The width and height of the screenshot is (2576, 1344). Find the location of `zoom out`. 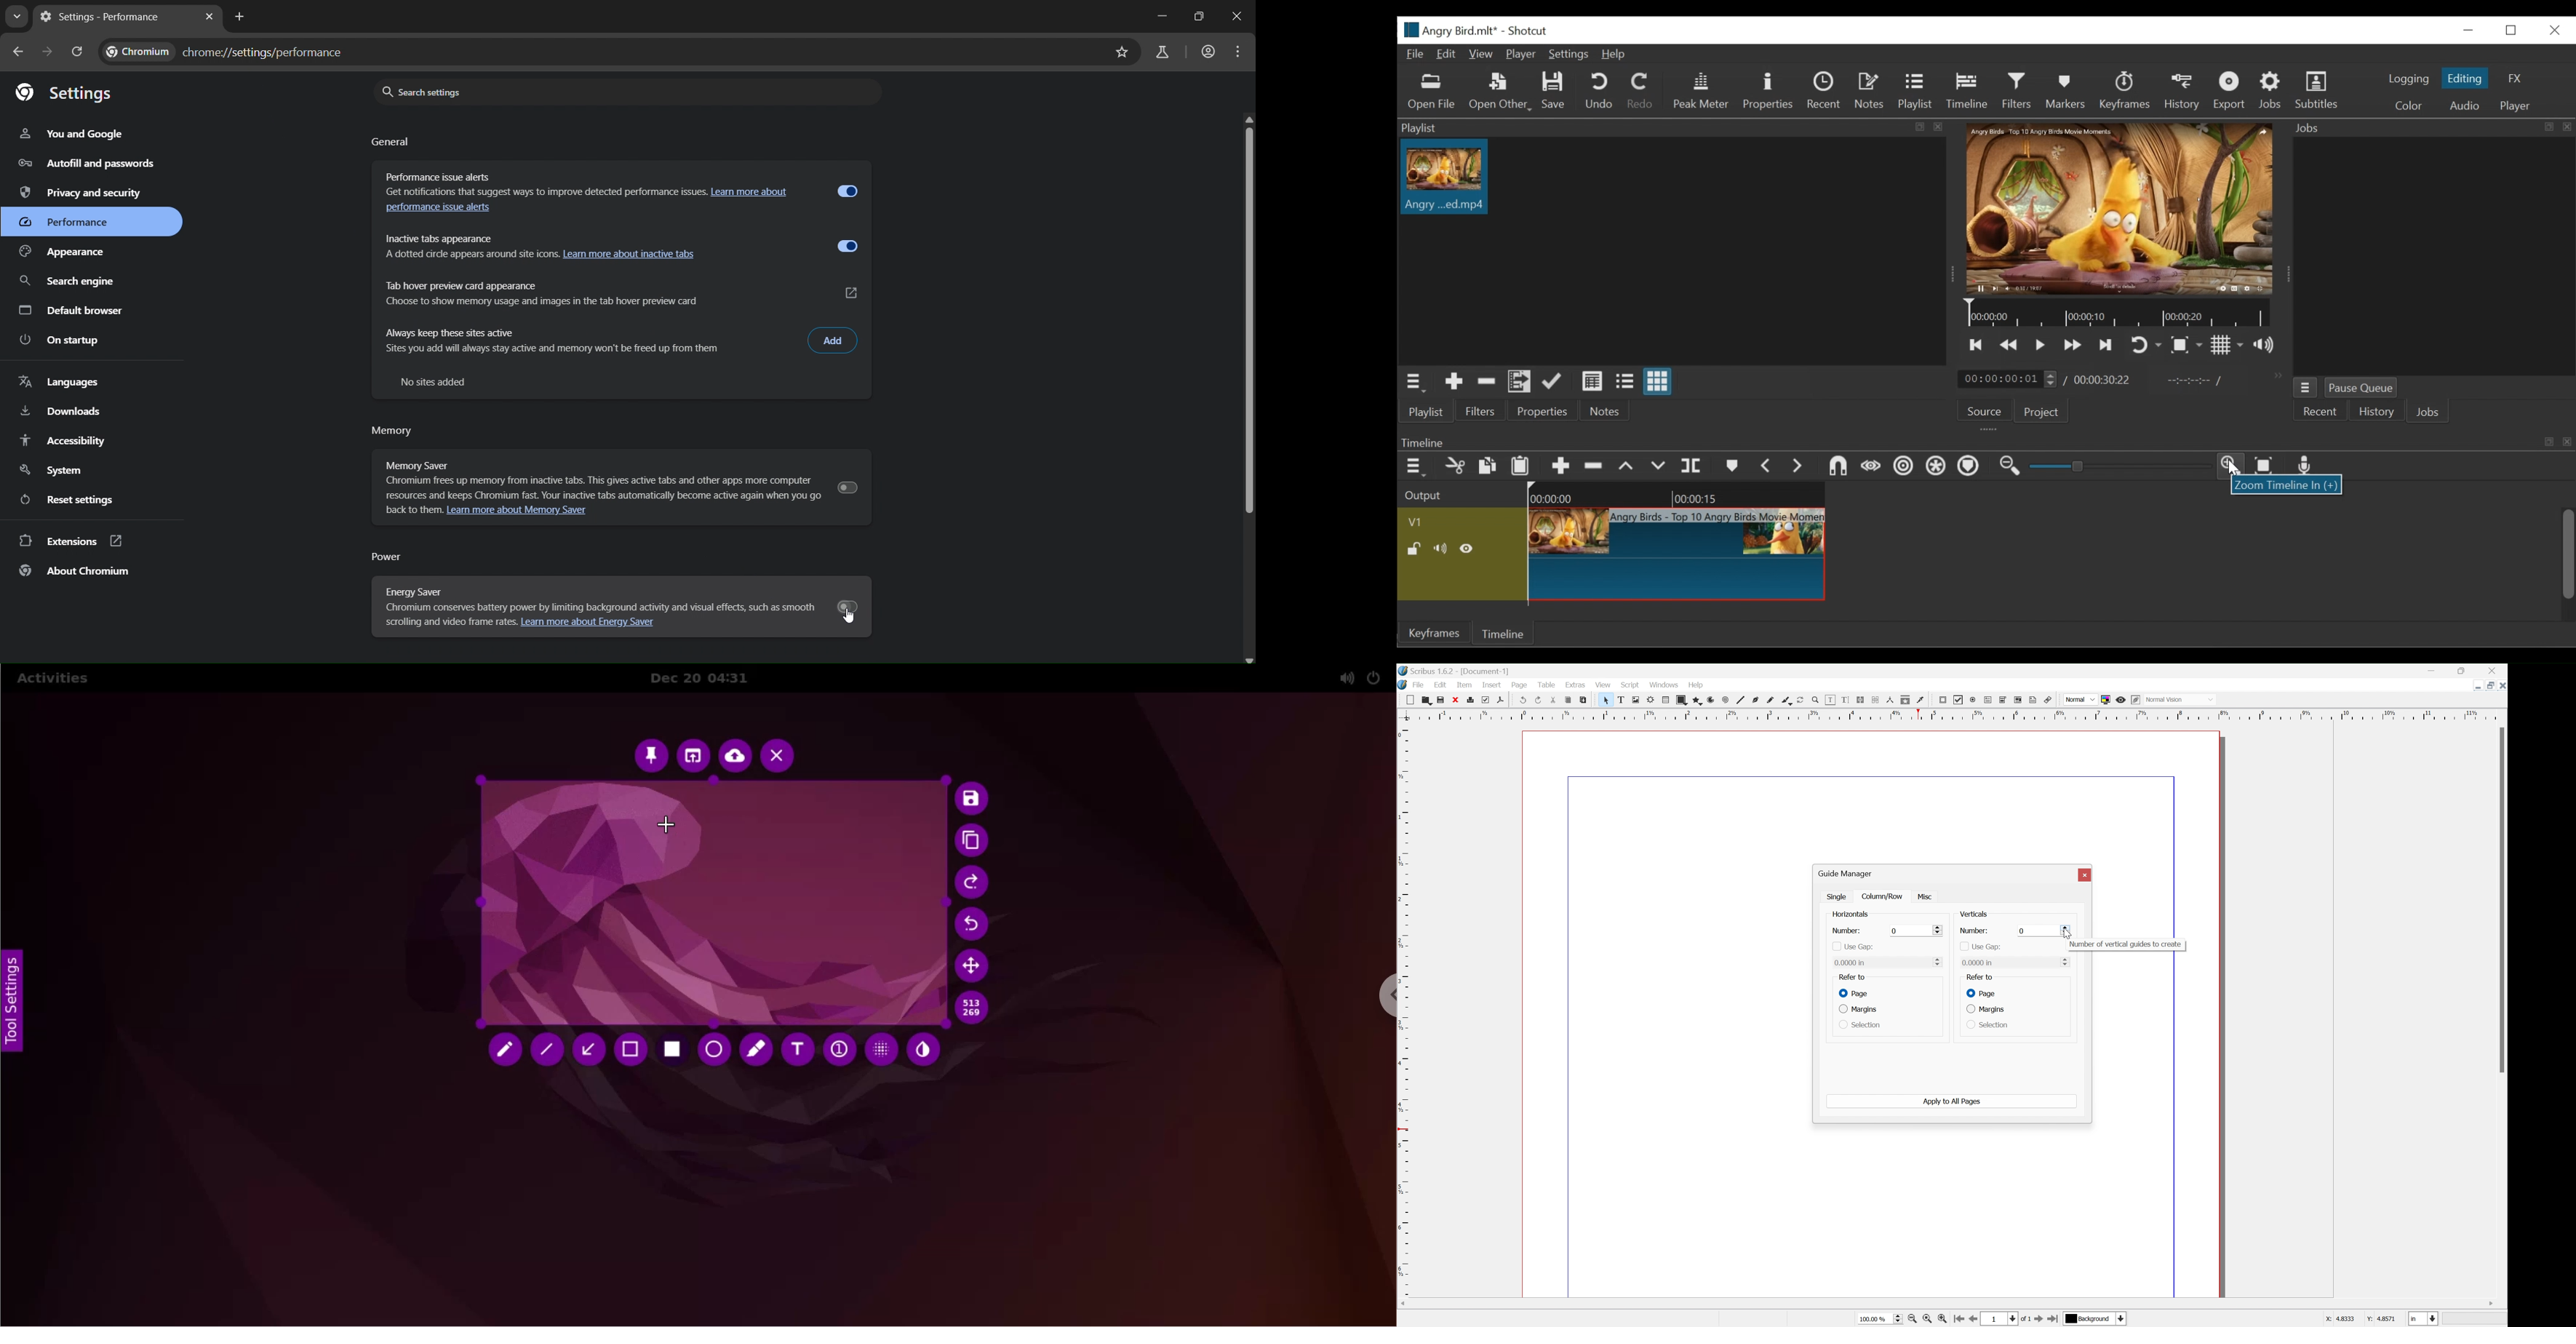

zoom out is located at coordinates (1927, 1319).